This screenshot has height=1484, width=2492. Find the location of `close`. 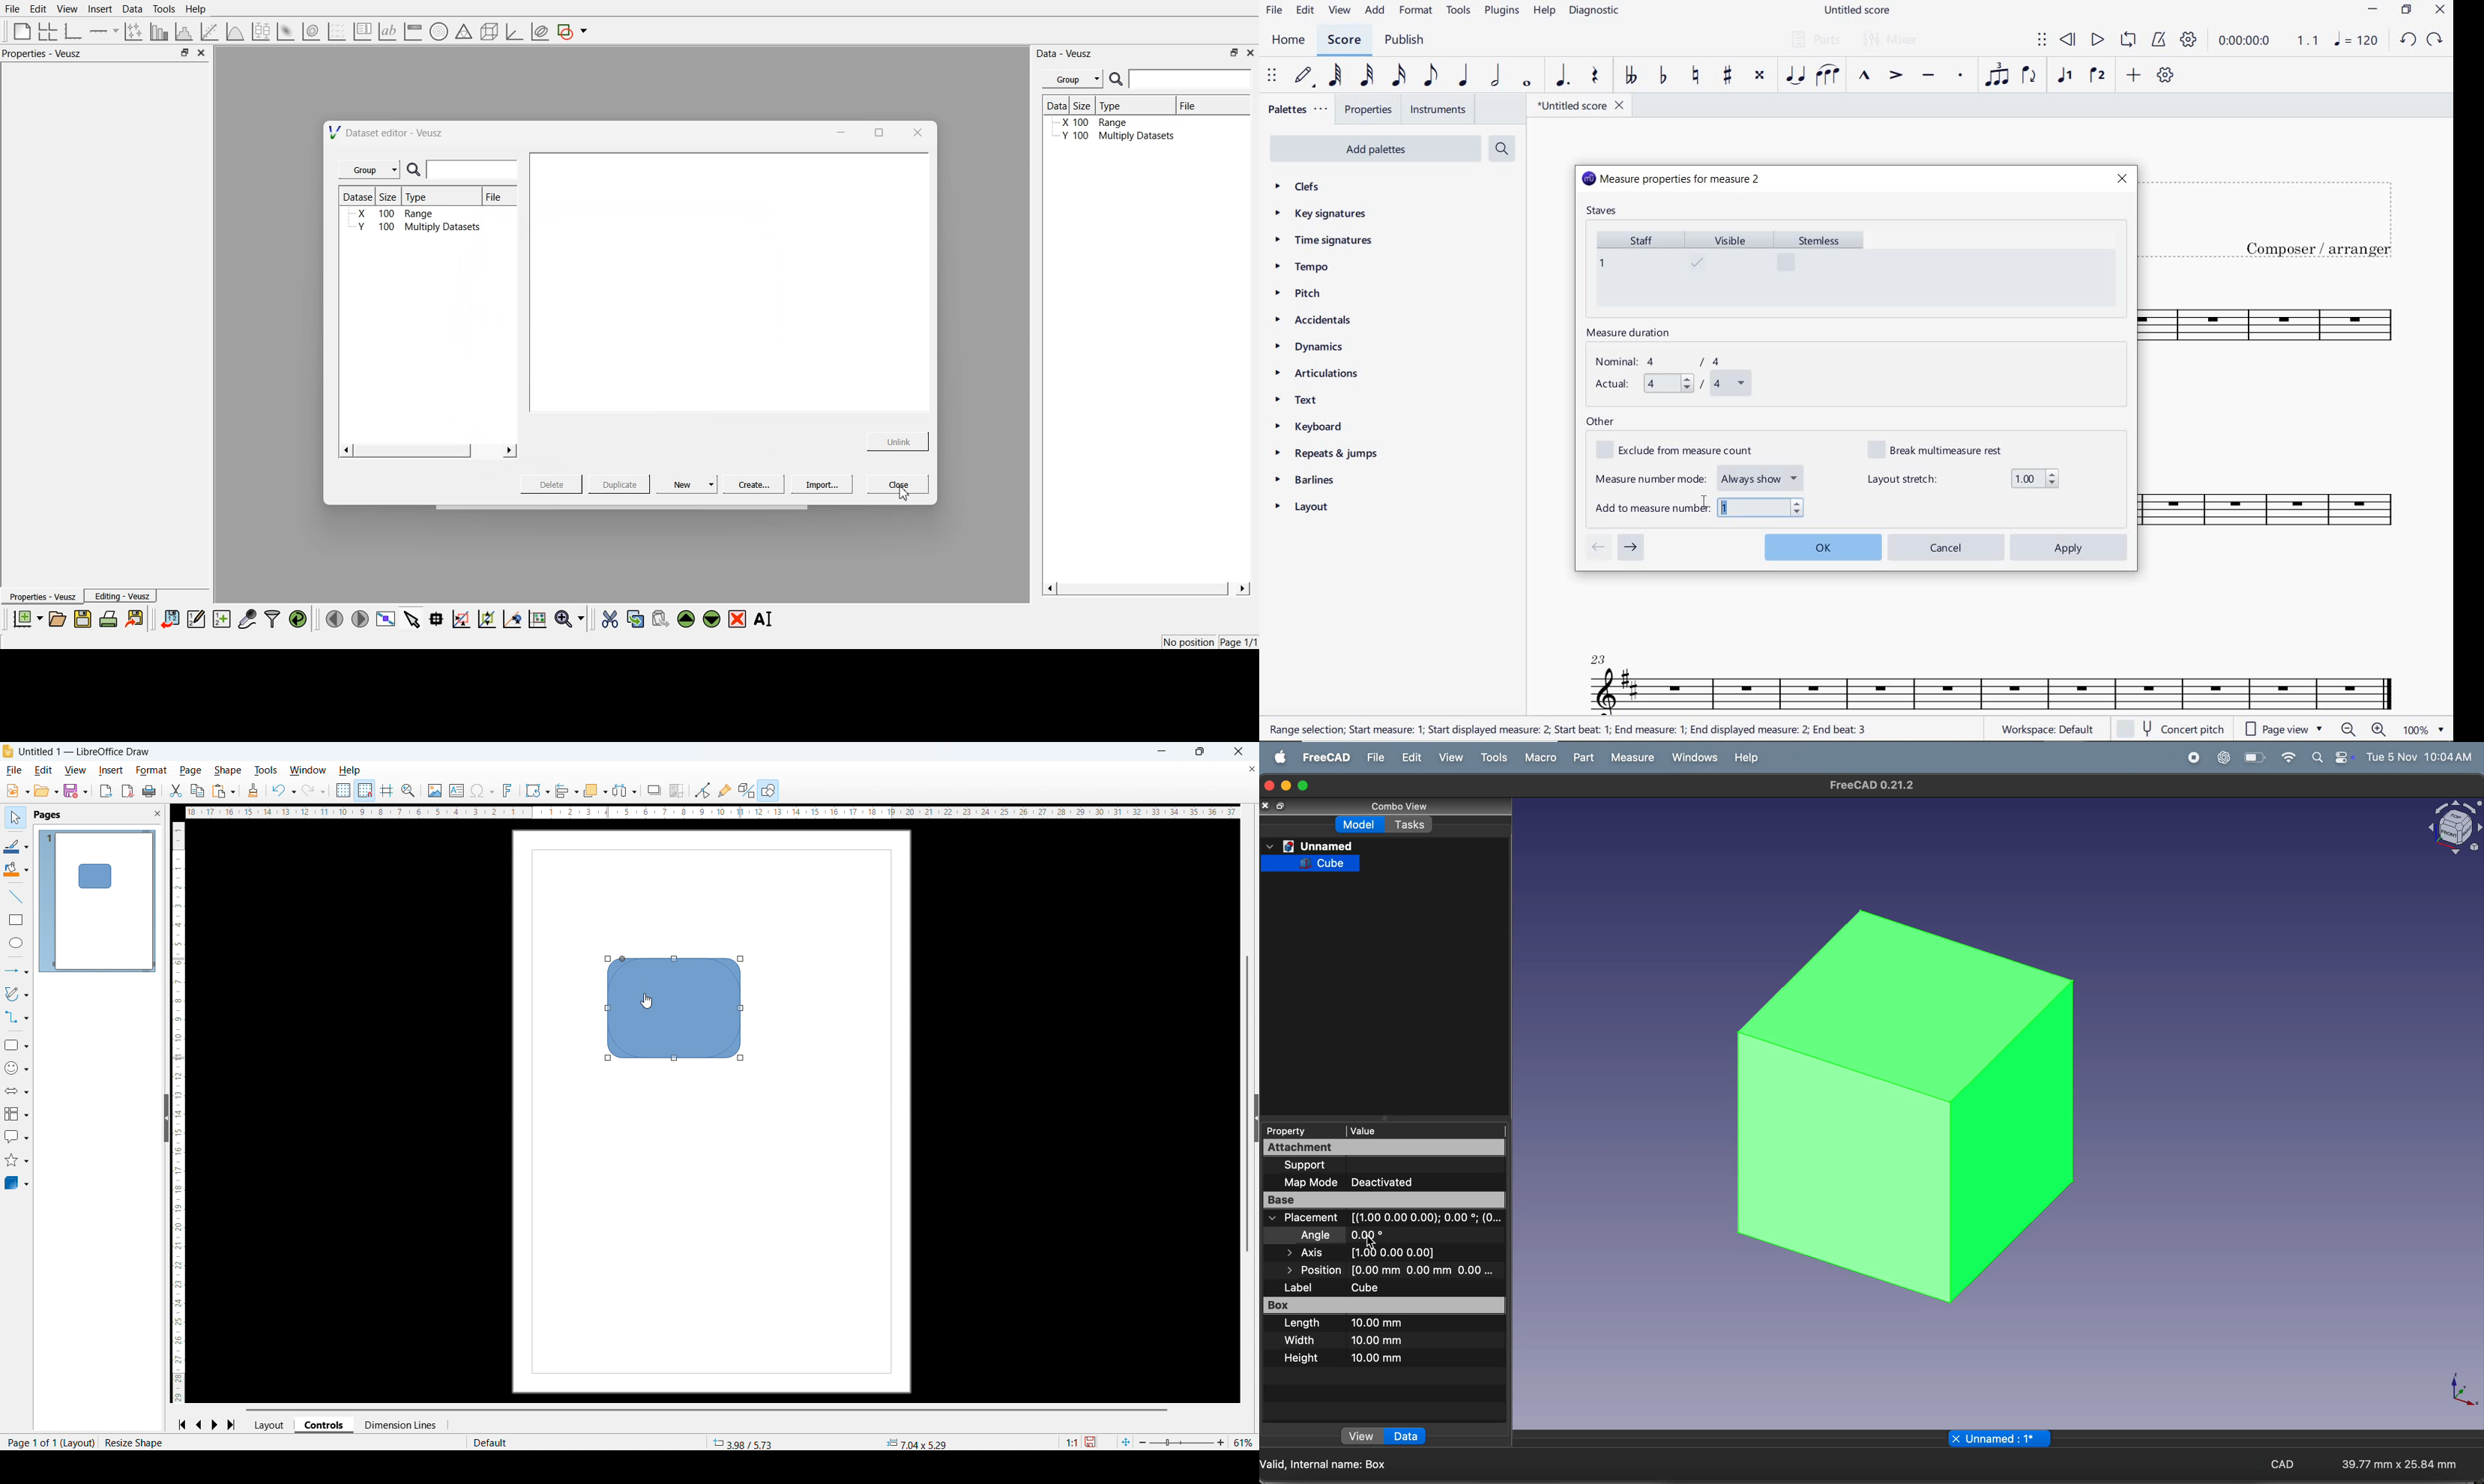

close is located at coordinates (2121, 178).